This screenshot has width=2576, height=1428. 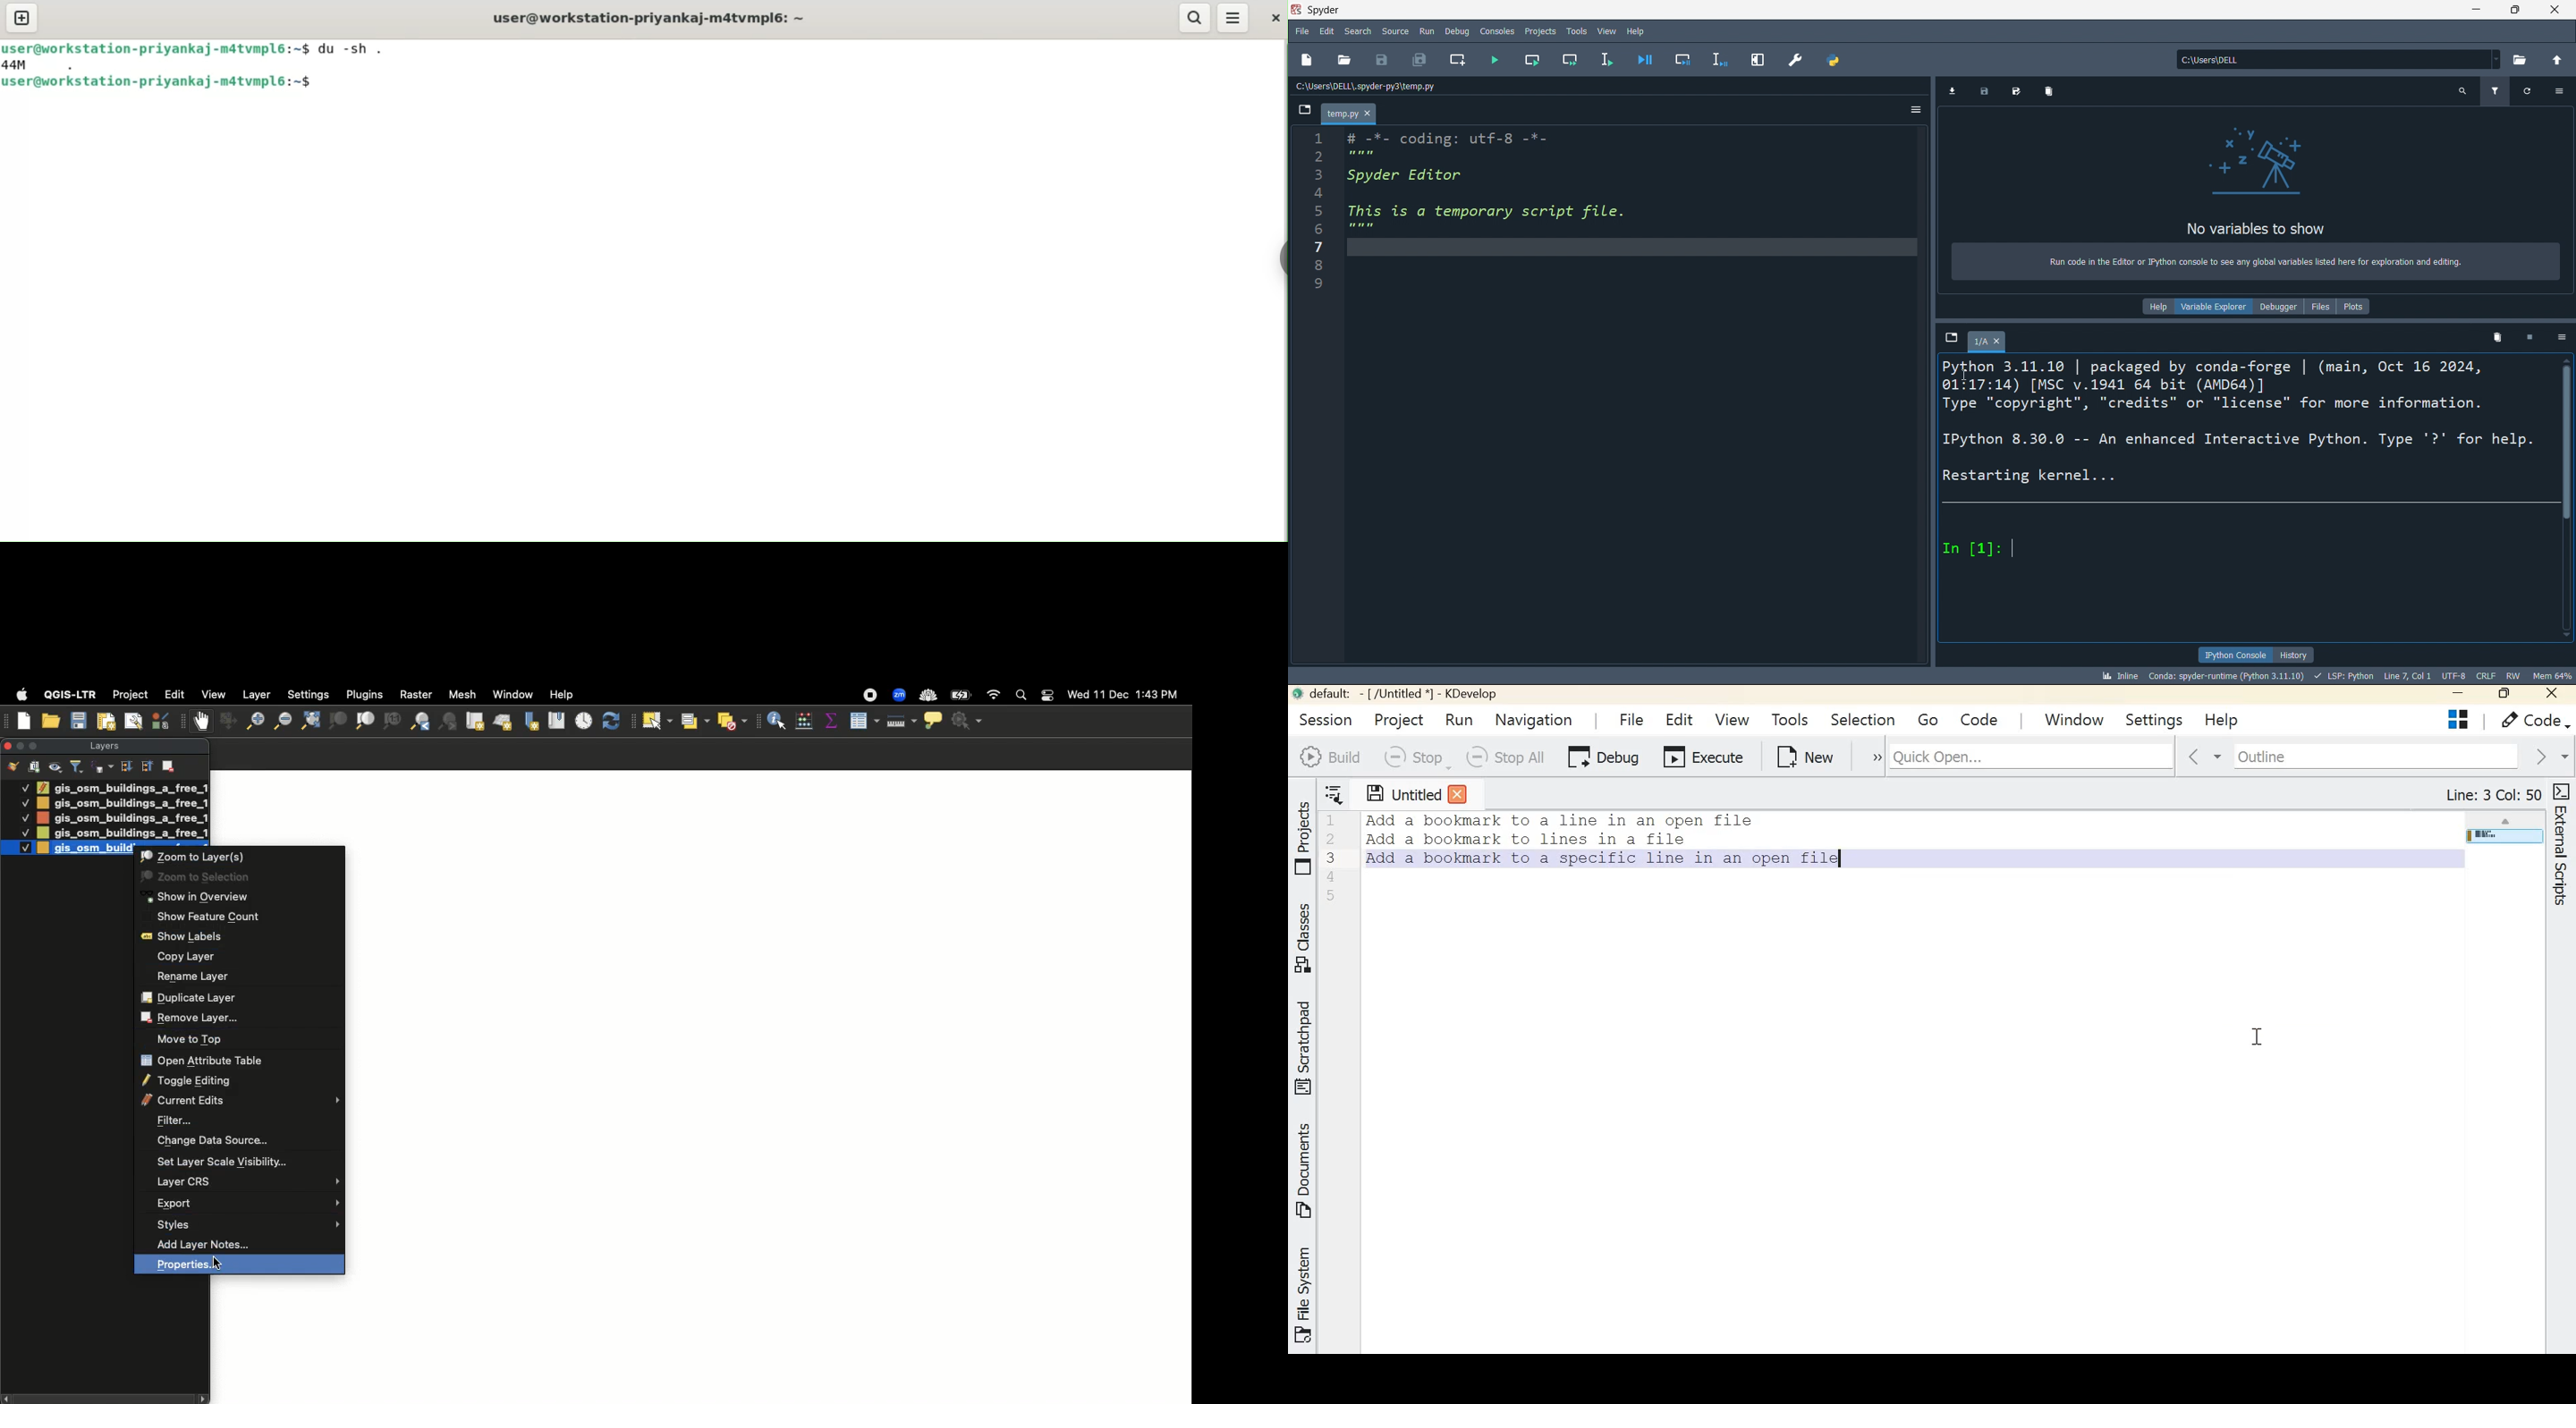 I want to click on debug line, so click(x=1719, y=59).